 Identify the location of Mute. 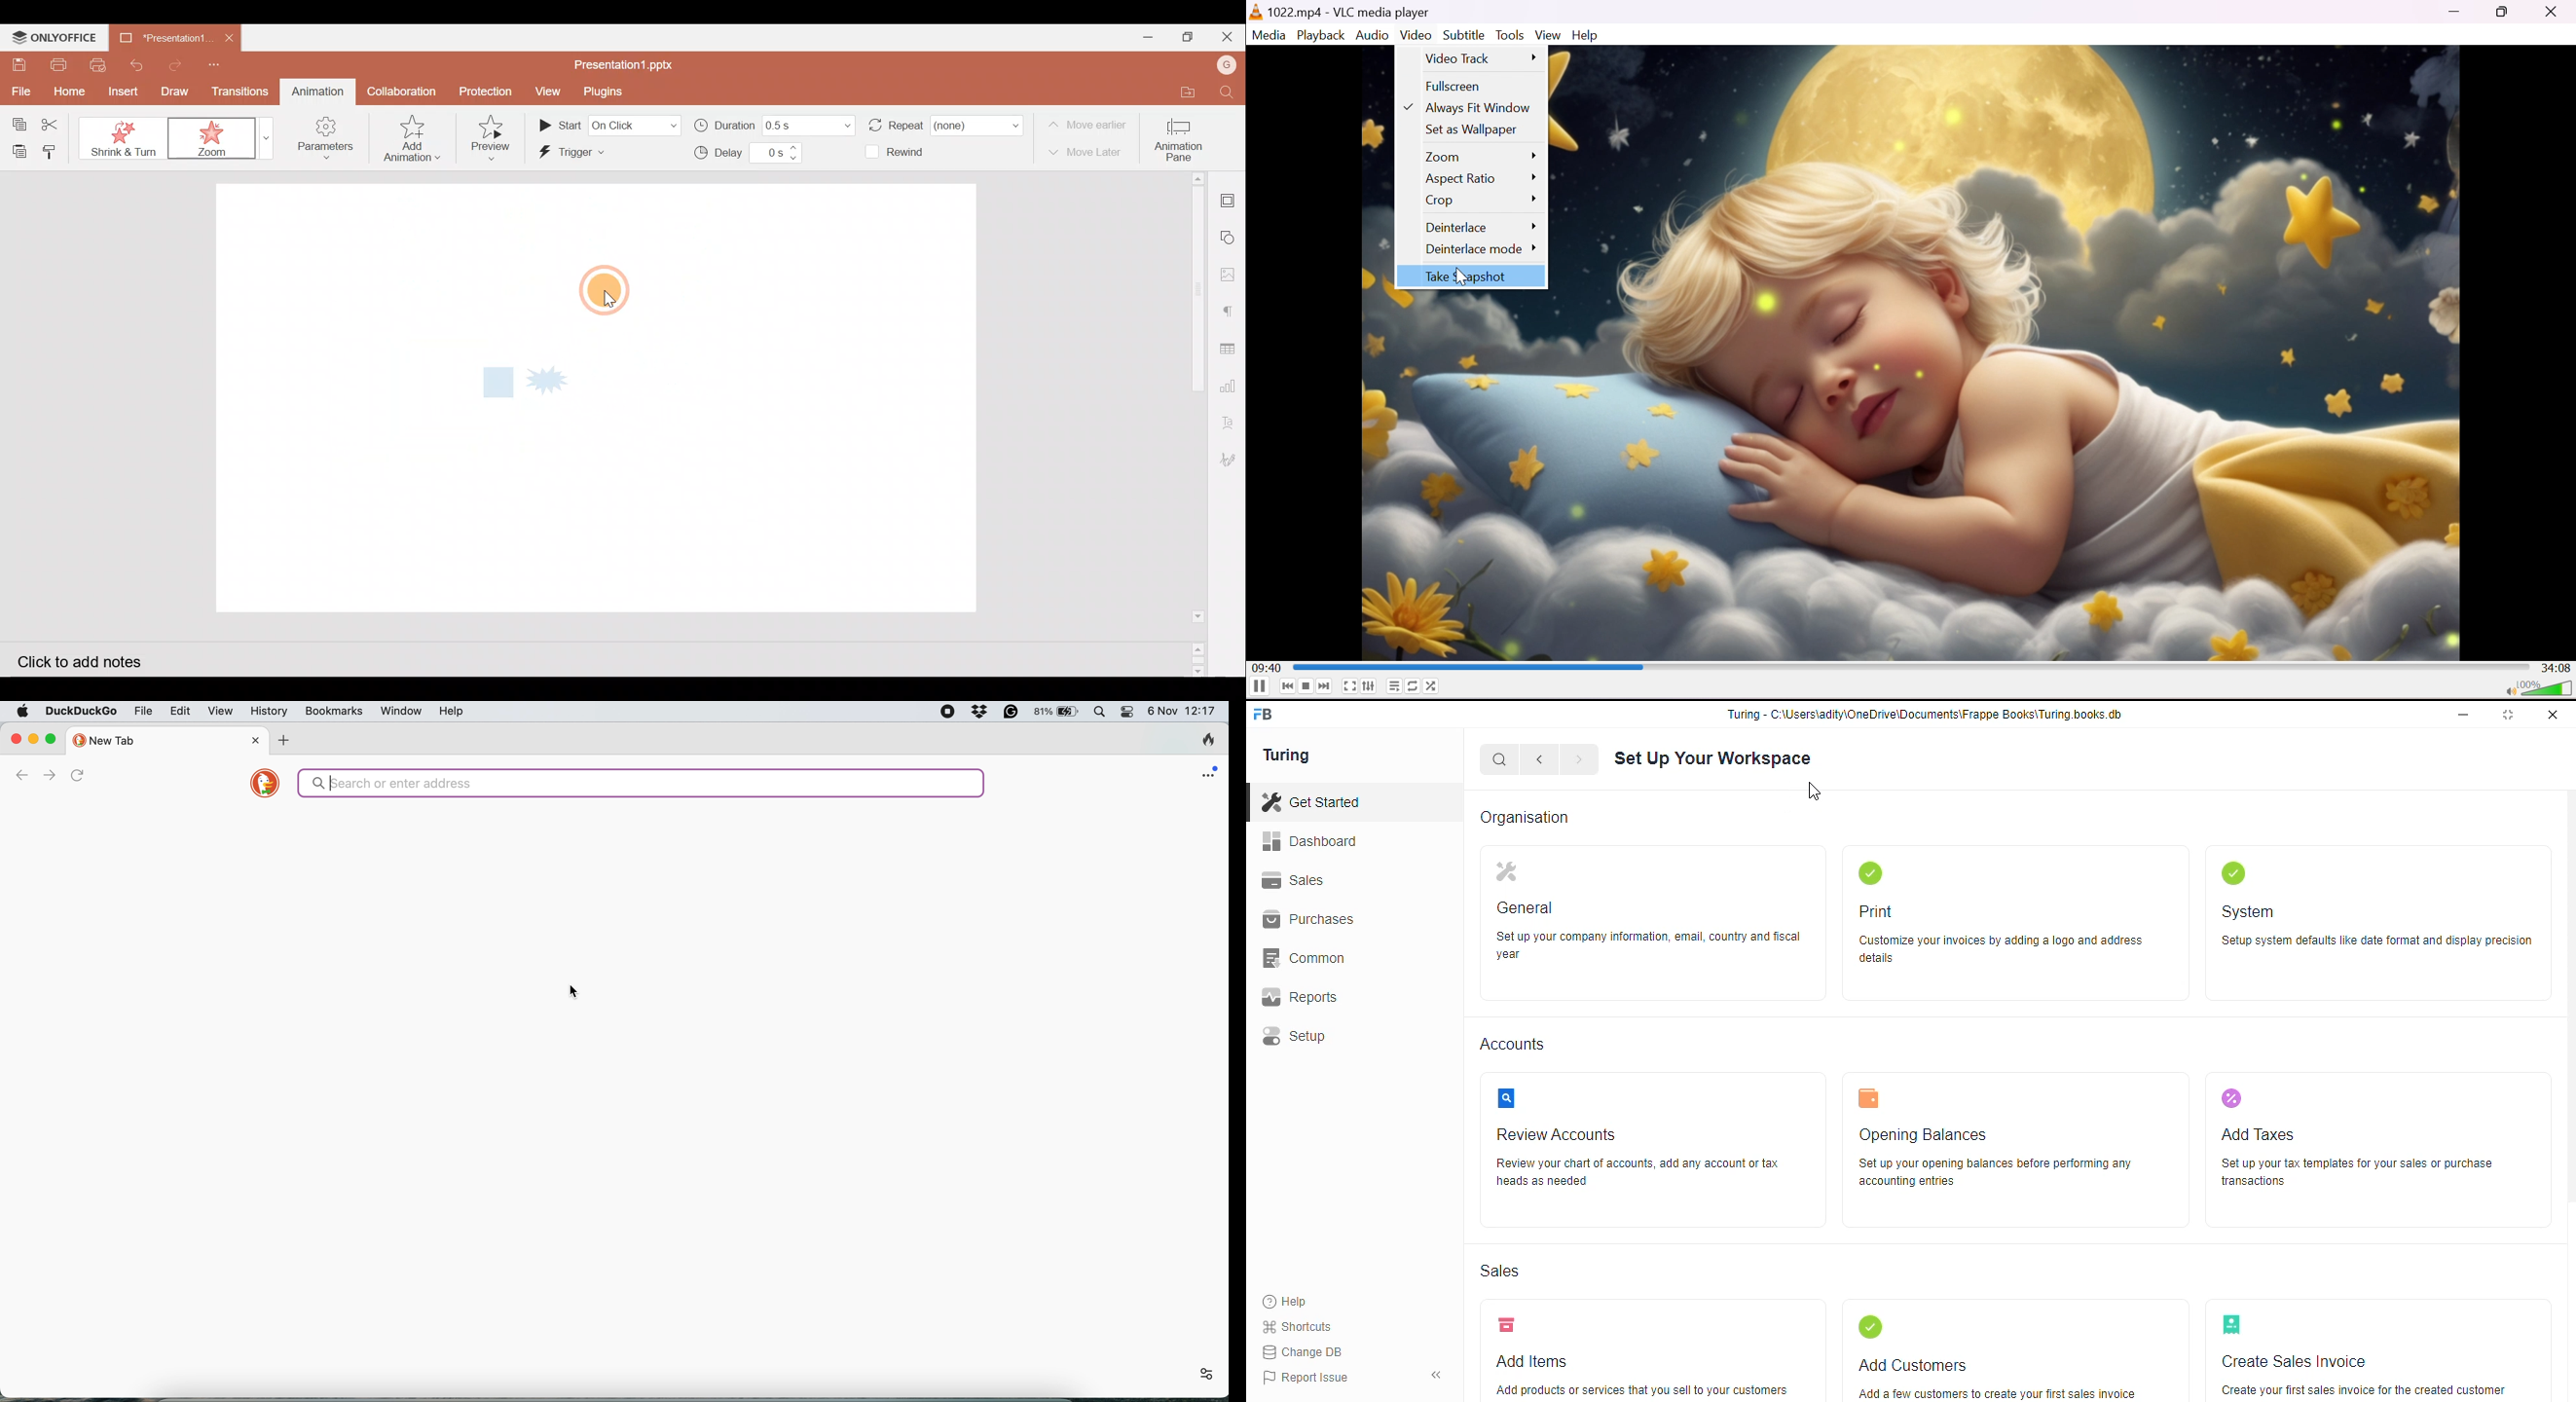
(2507, 690).